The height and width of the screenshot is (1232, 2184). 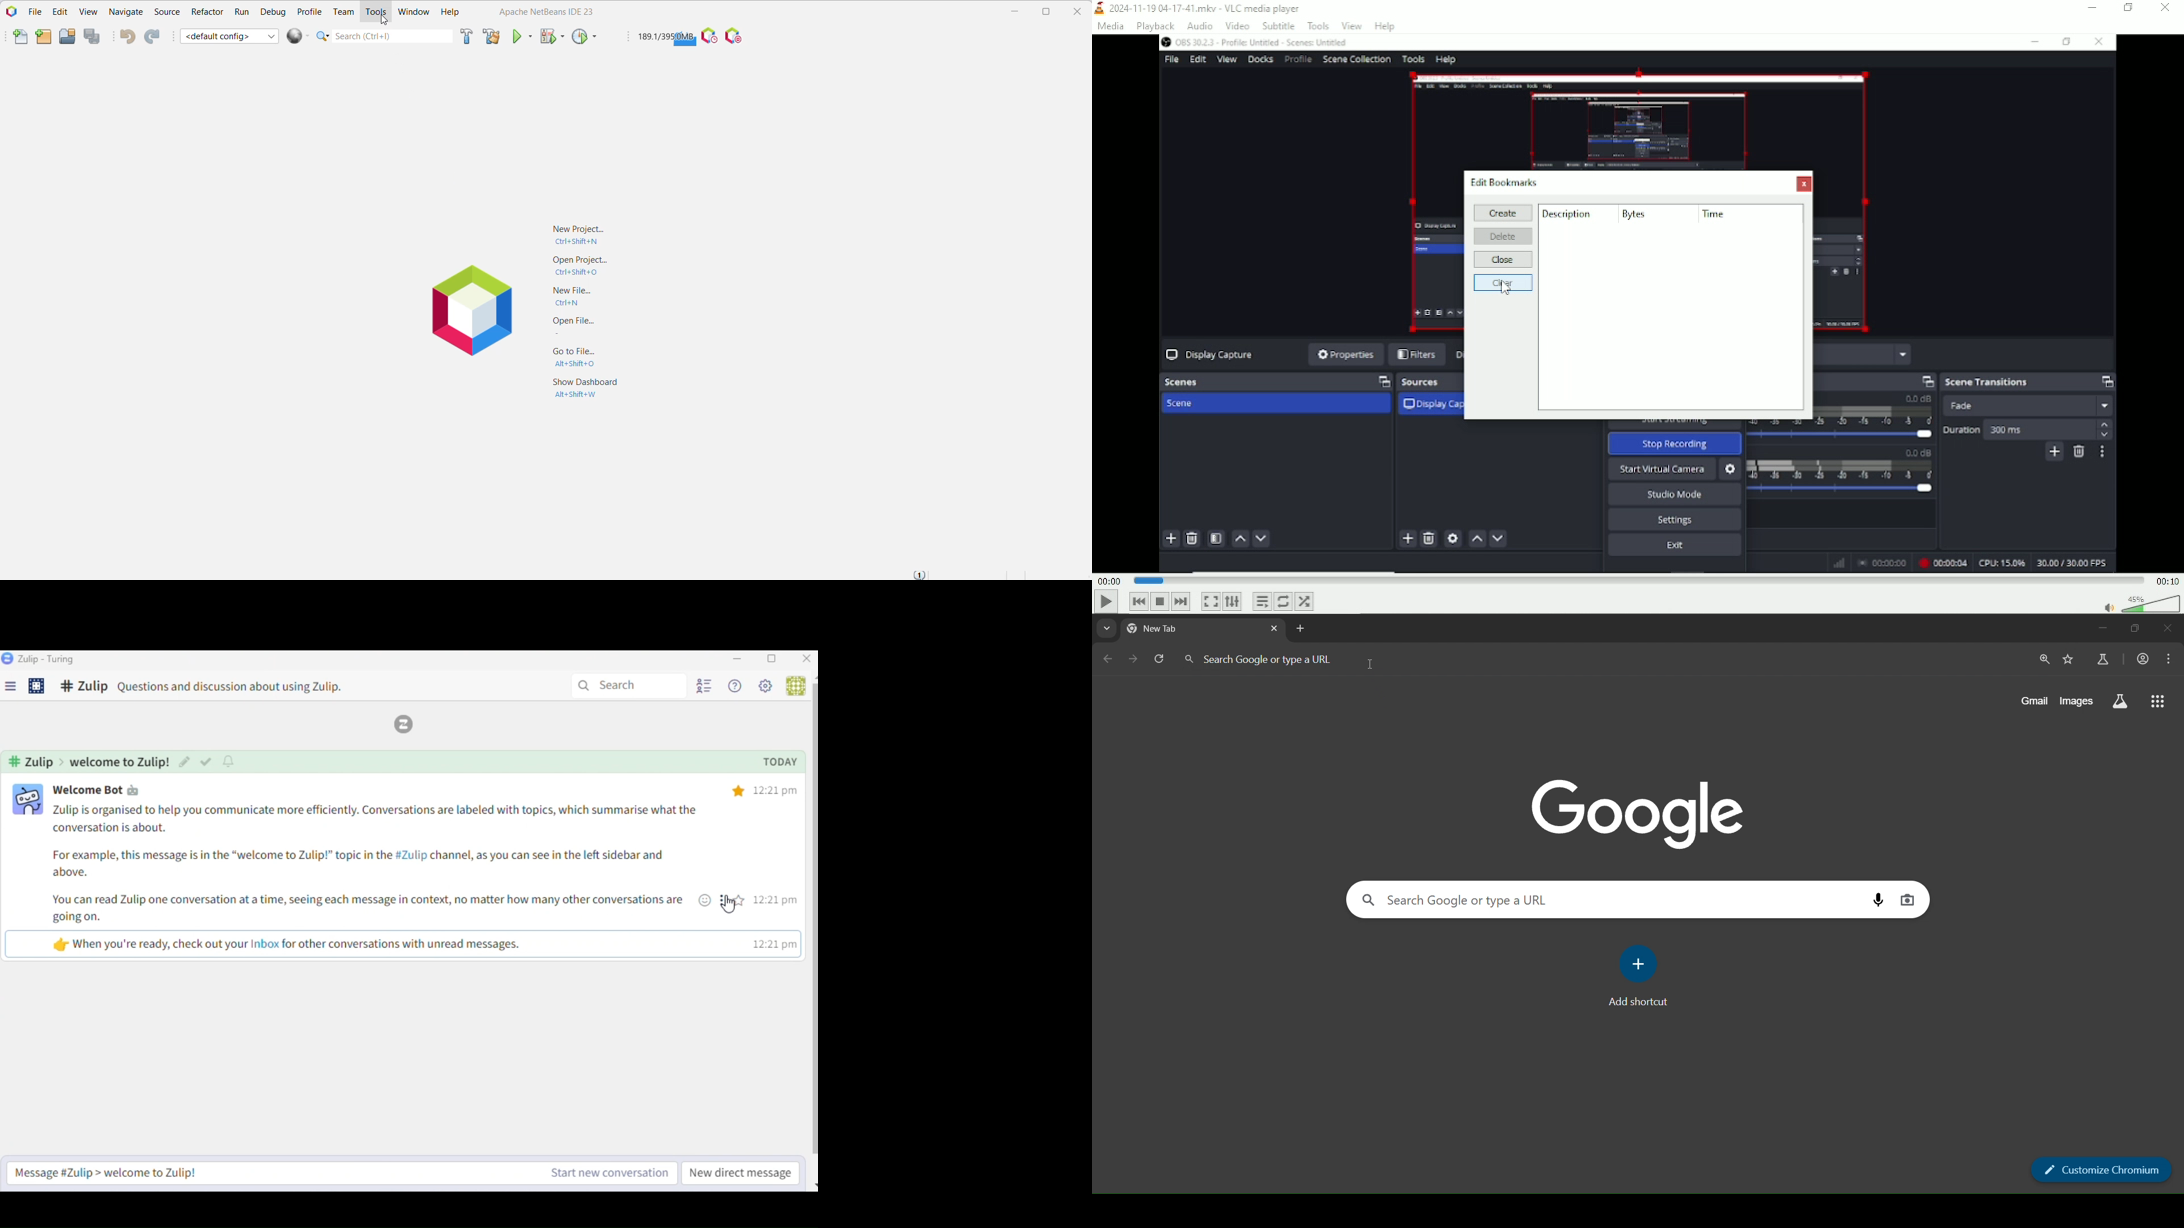 What do you see at coordinates (543, 12) in the screenshot?
I see `Apache Netbeans IDE 23` at bounding box center [543, 12].